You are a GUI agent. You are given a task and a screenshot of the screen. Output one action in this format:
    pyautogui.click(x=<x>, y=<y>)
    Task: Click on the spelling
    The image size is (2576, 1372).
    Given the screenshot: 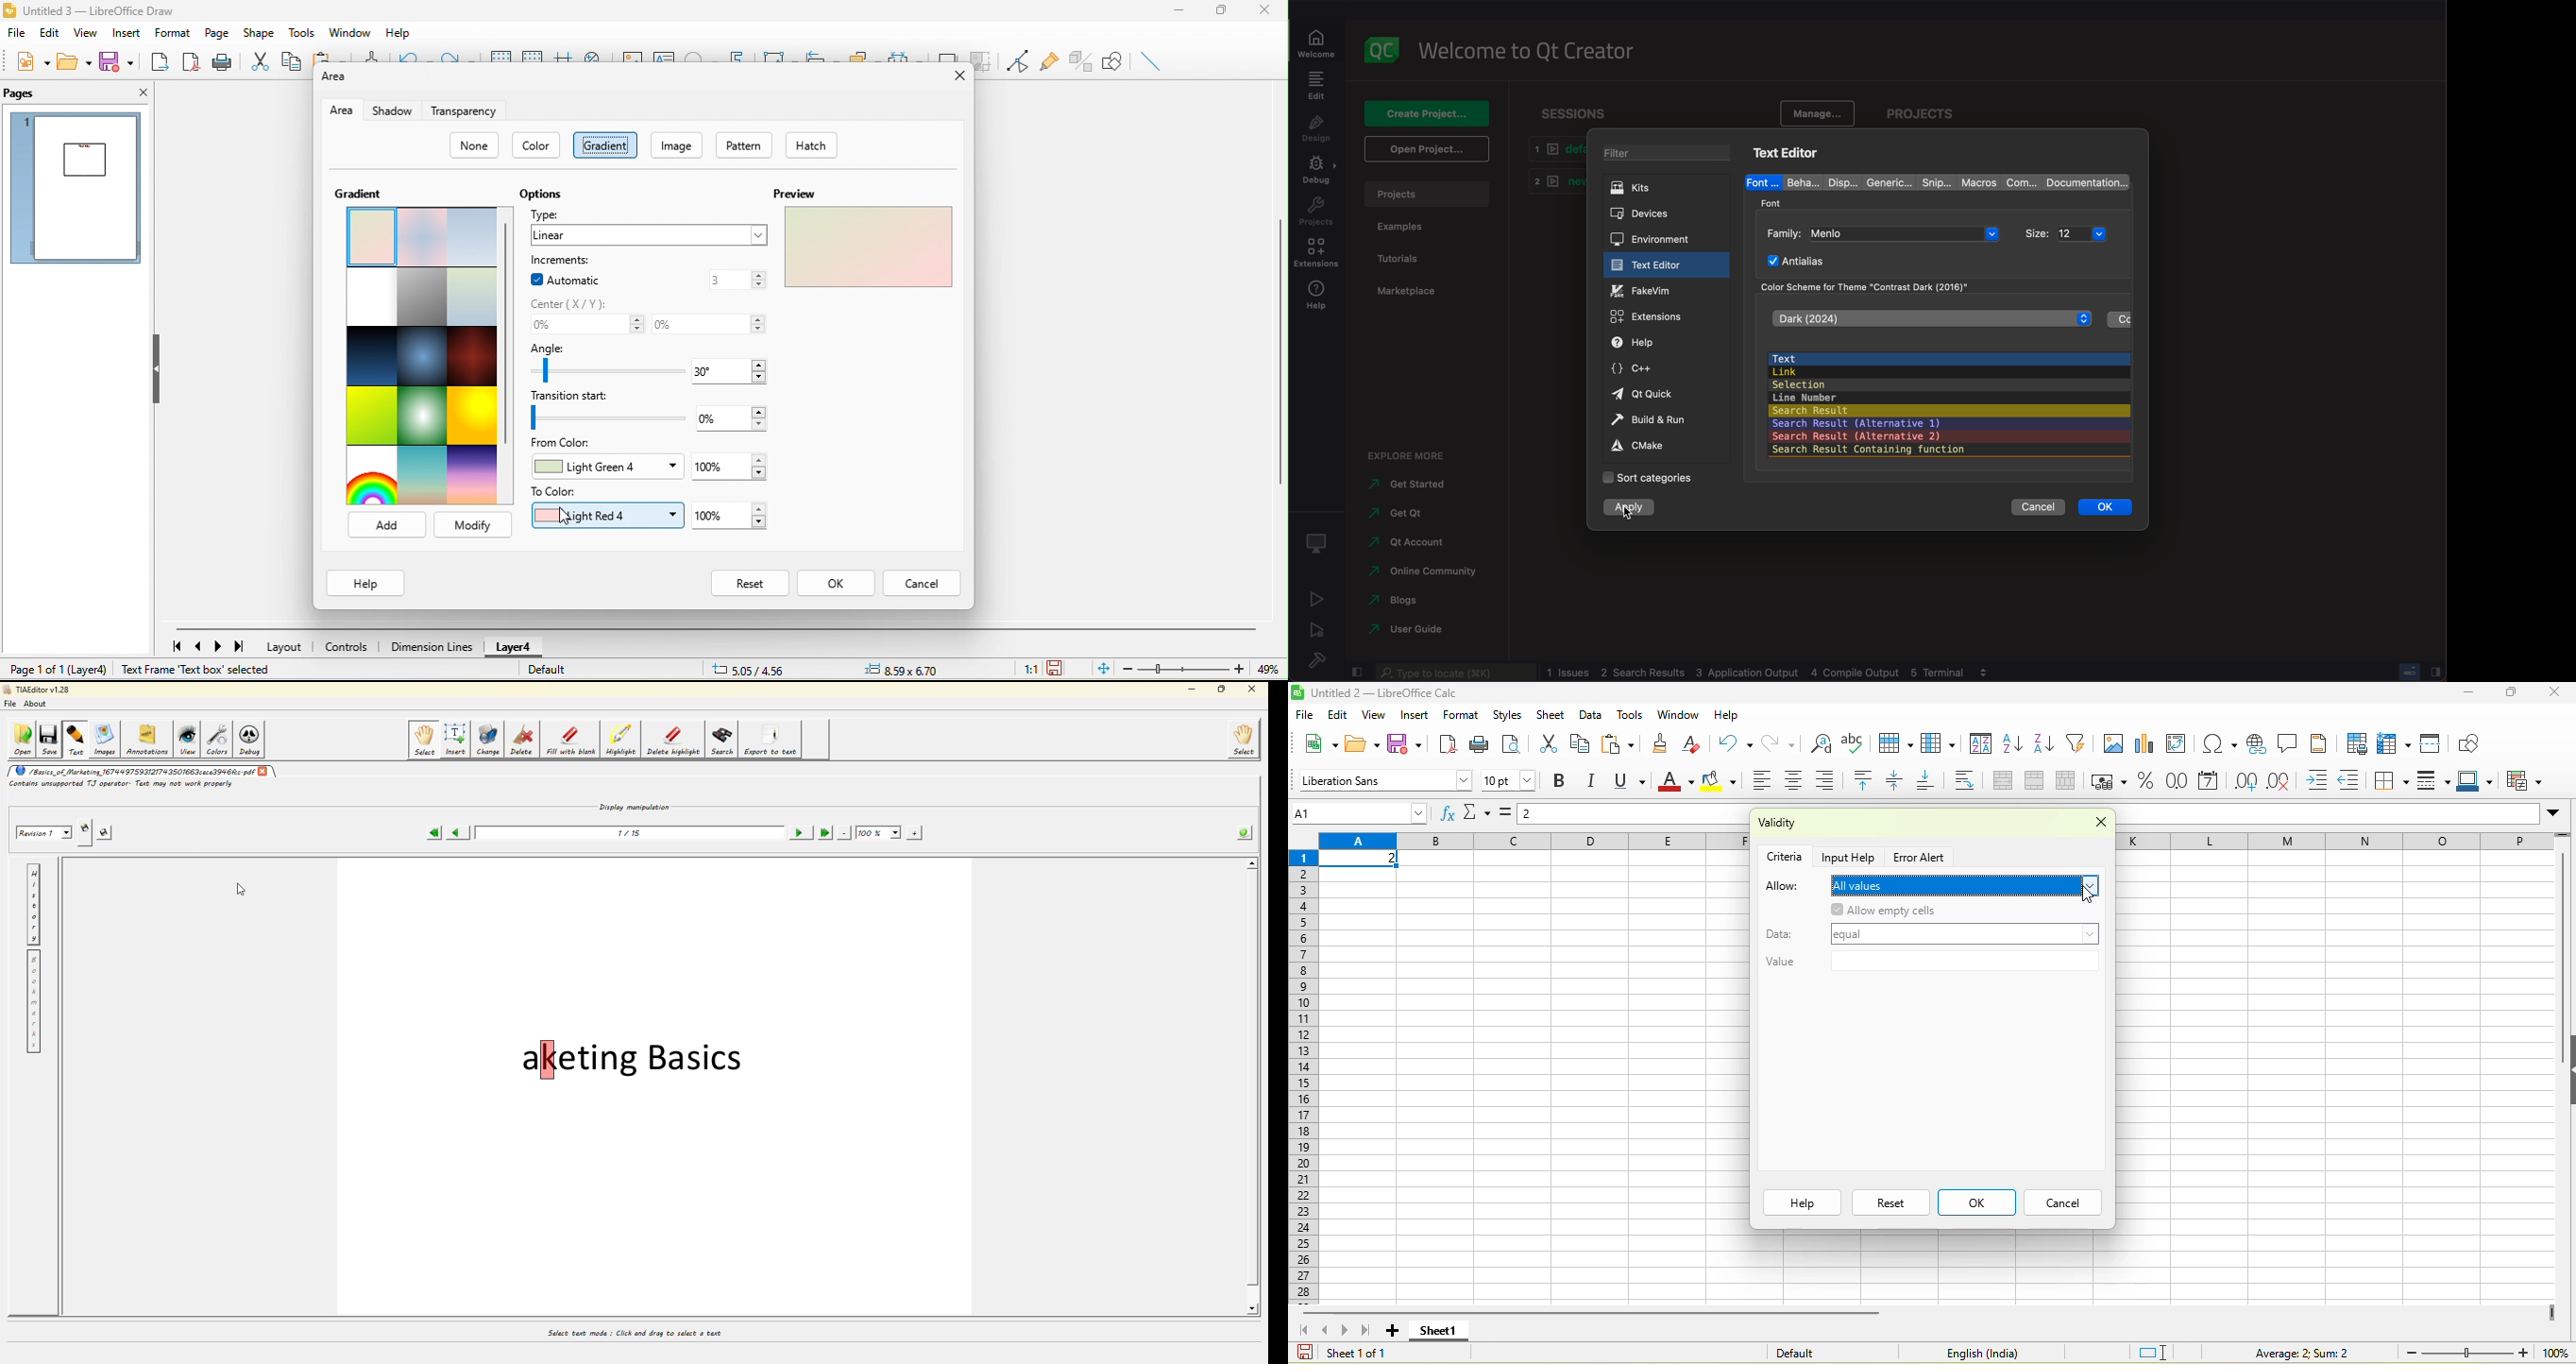 What is the action you would take?
    pyautogui.click(x=1856, y=743)
    